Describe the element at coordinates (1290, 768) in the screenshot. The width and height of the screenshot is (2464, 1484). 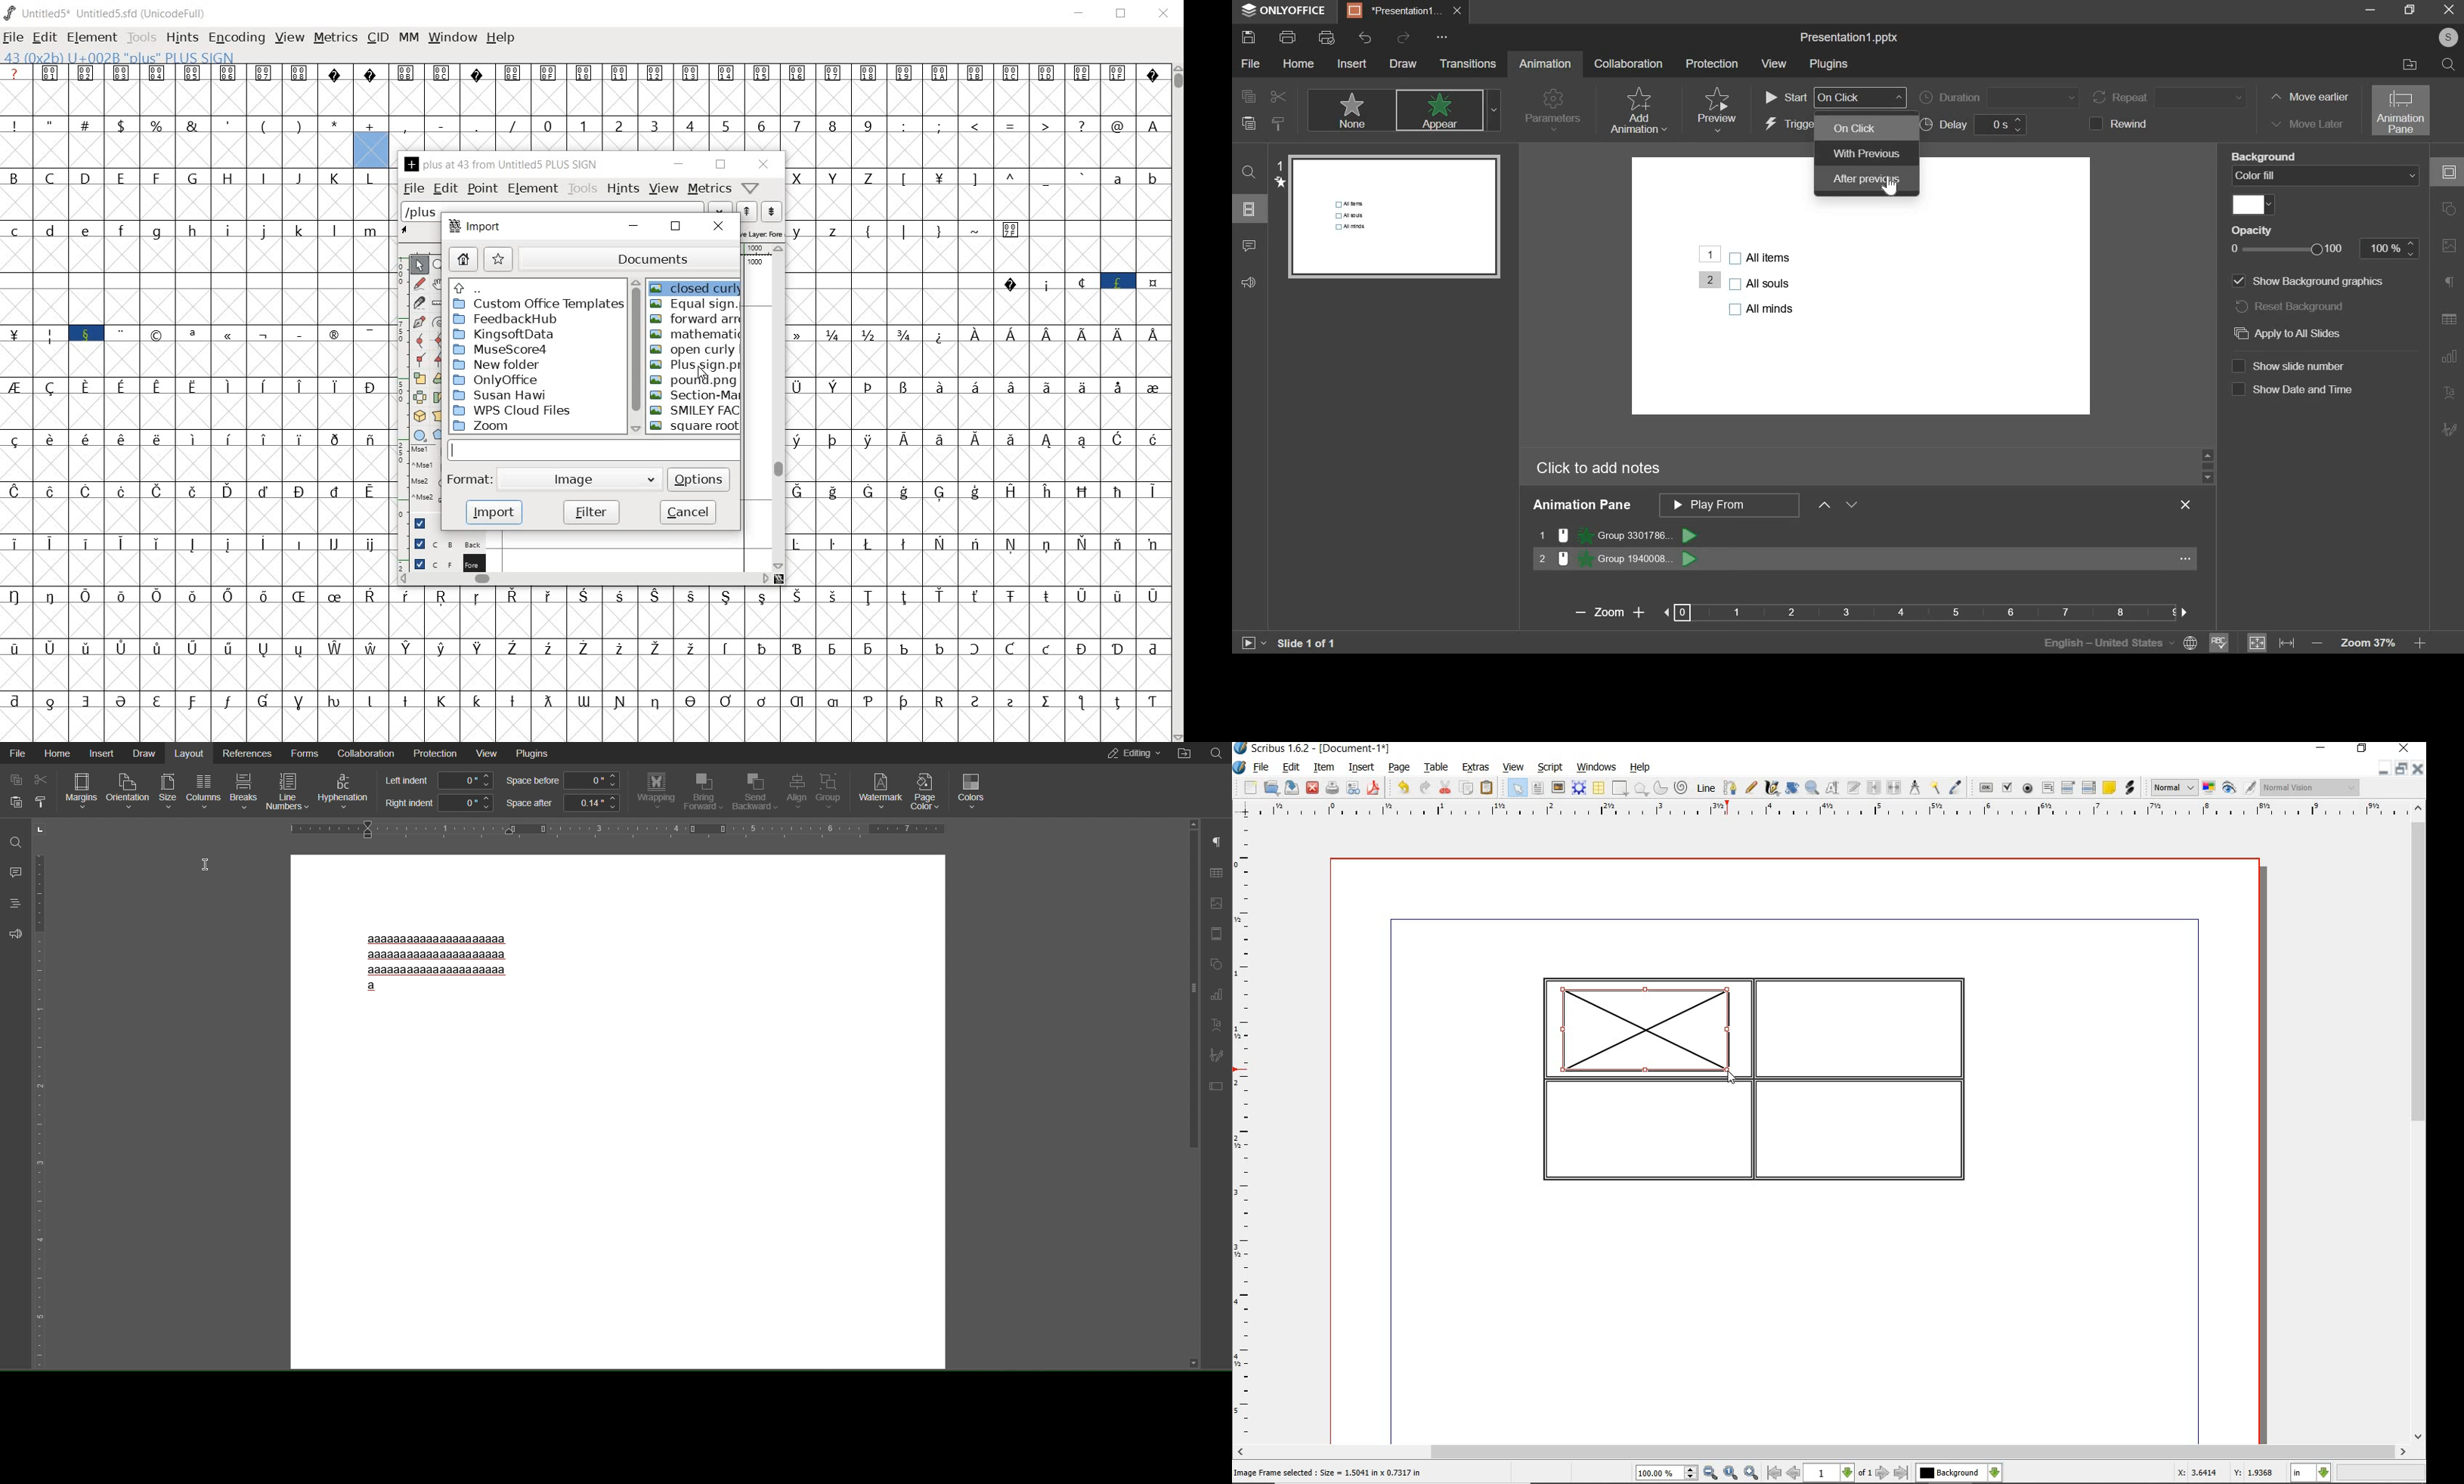
I see `edit` at that location.